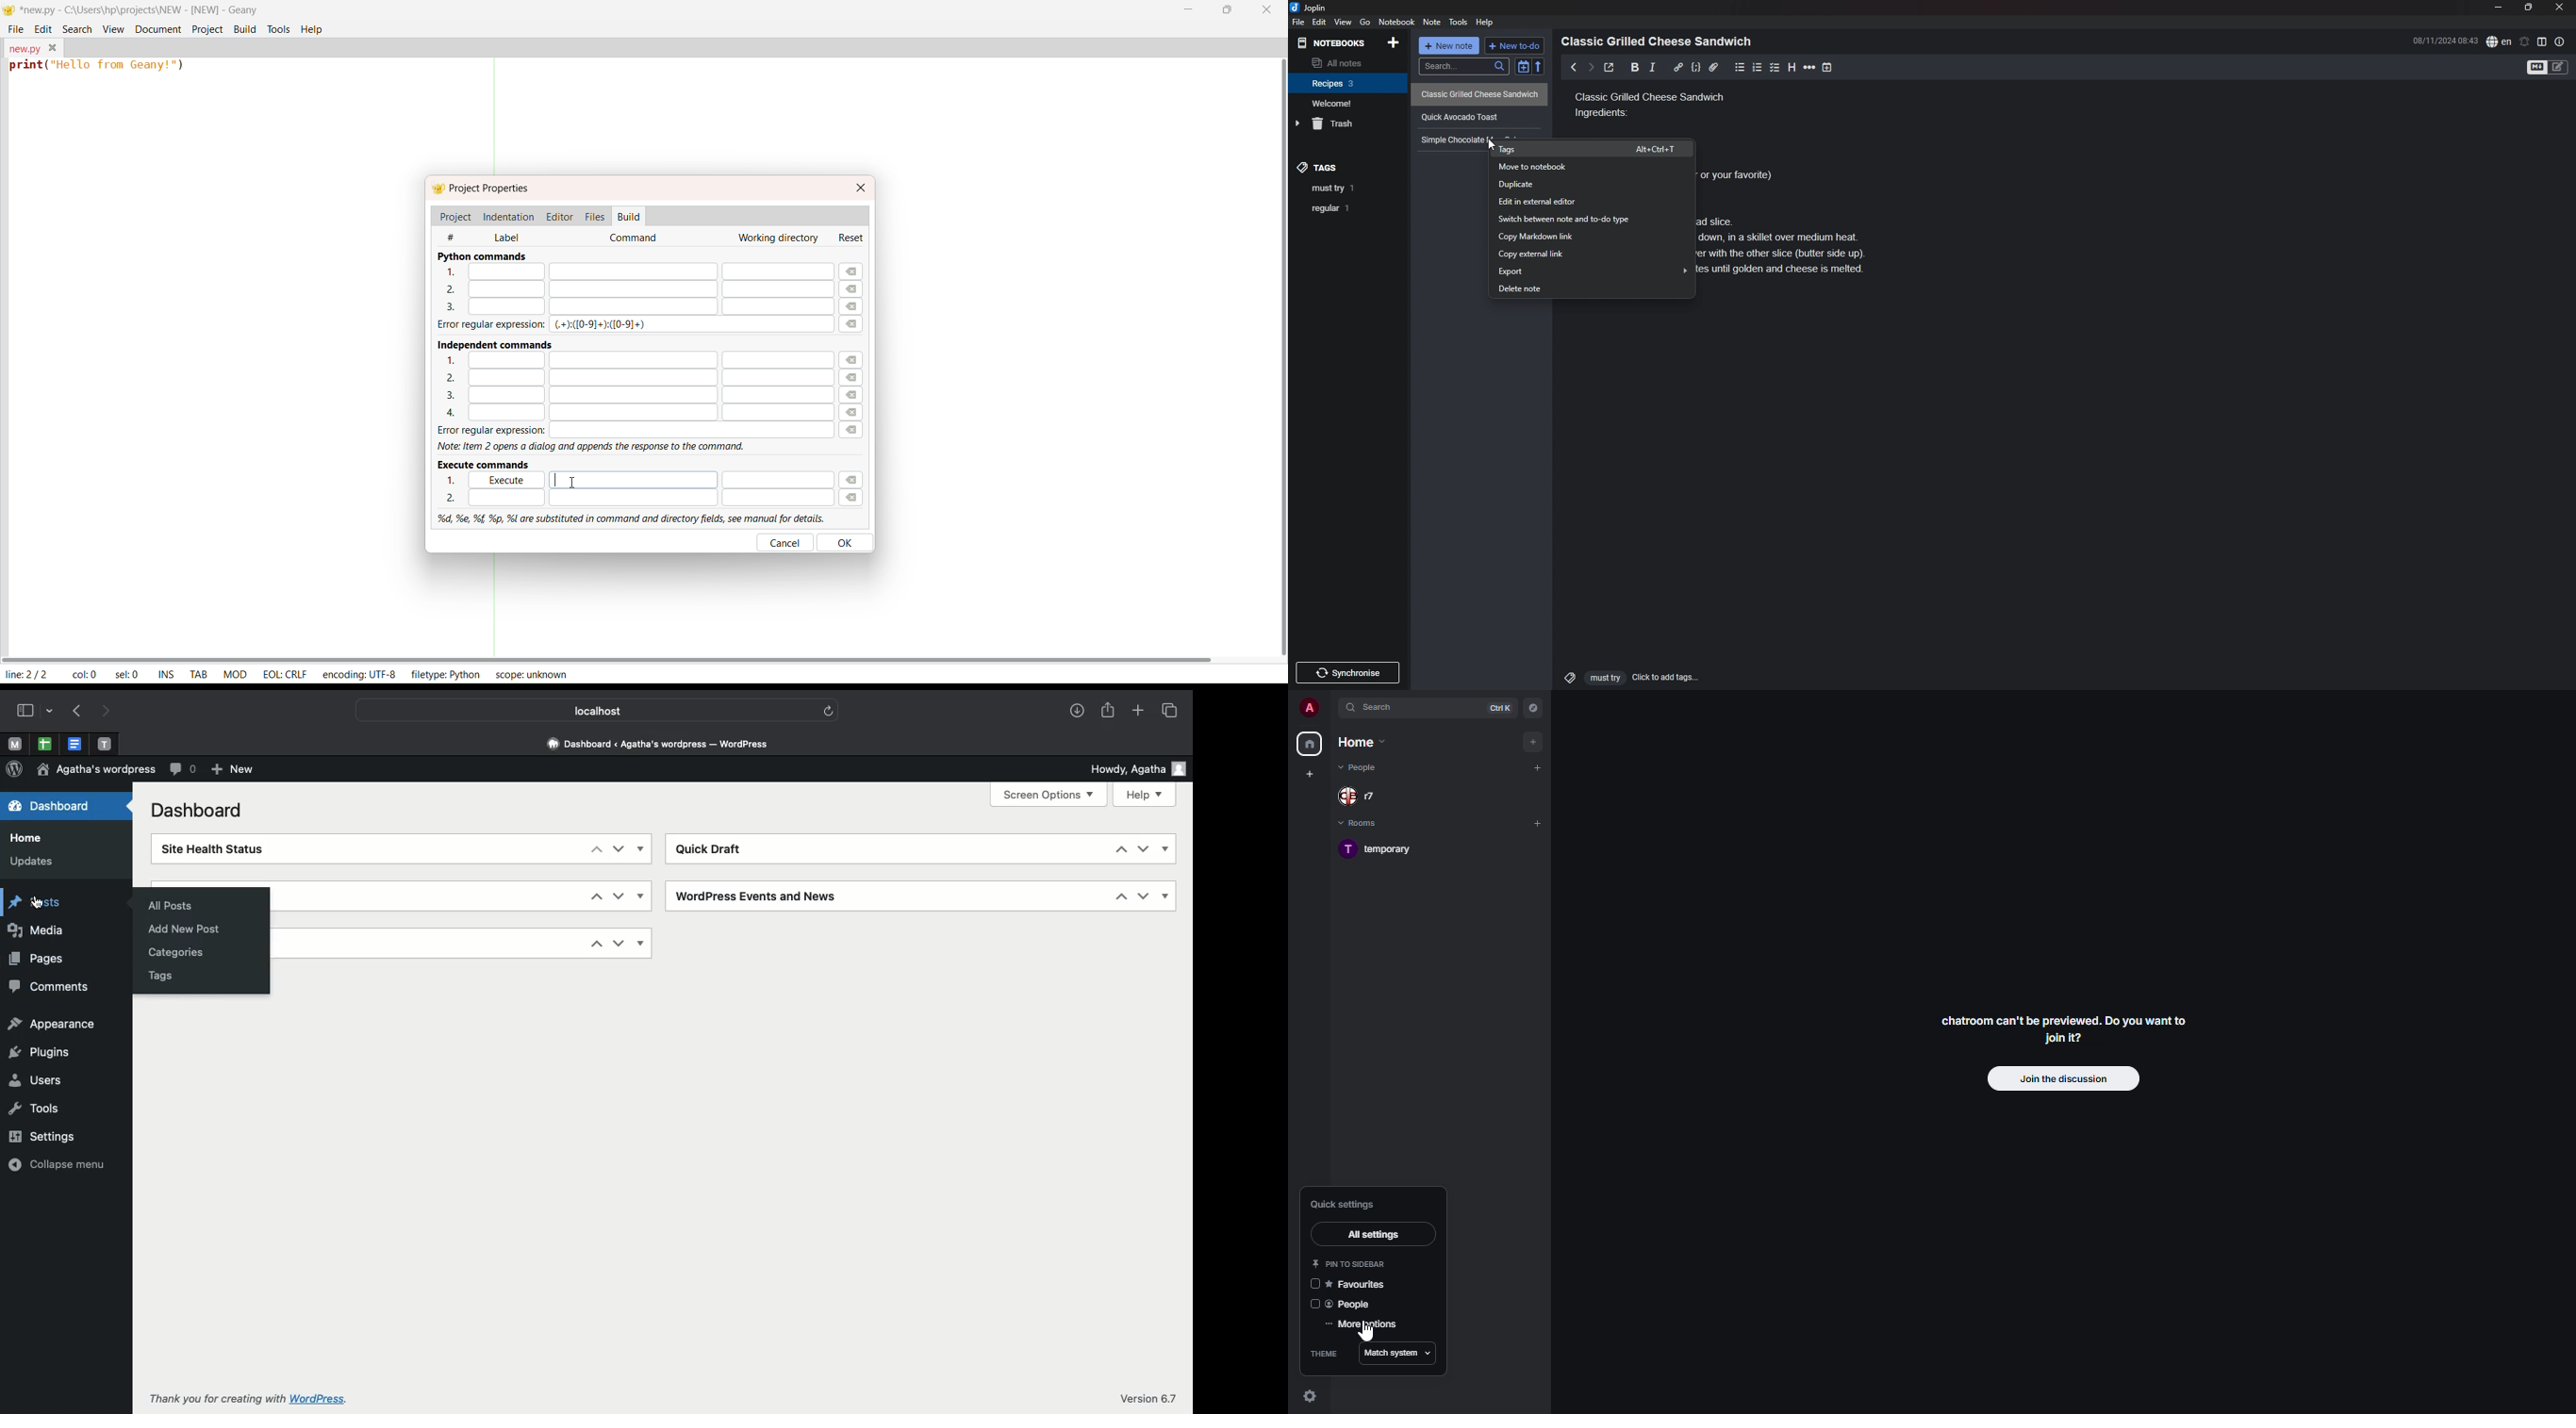 This screenshot has height=1428, width=2576. Describe the element at coordinates (2542, 42) in the screenshot. I see `toggle editor layout` at that location.